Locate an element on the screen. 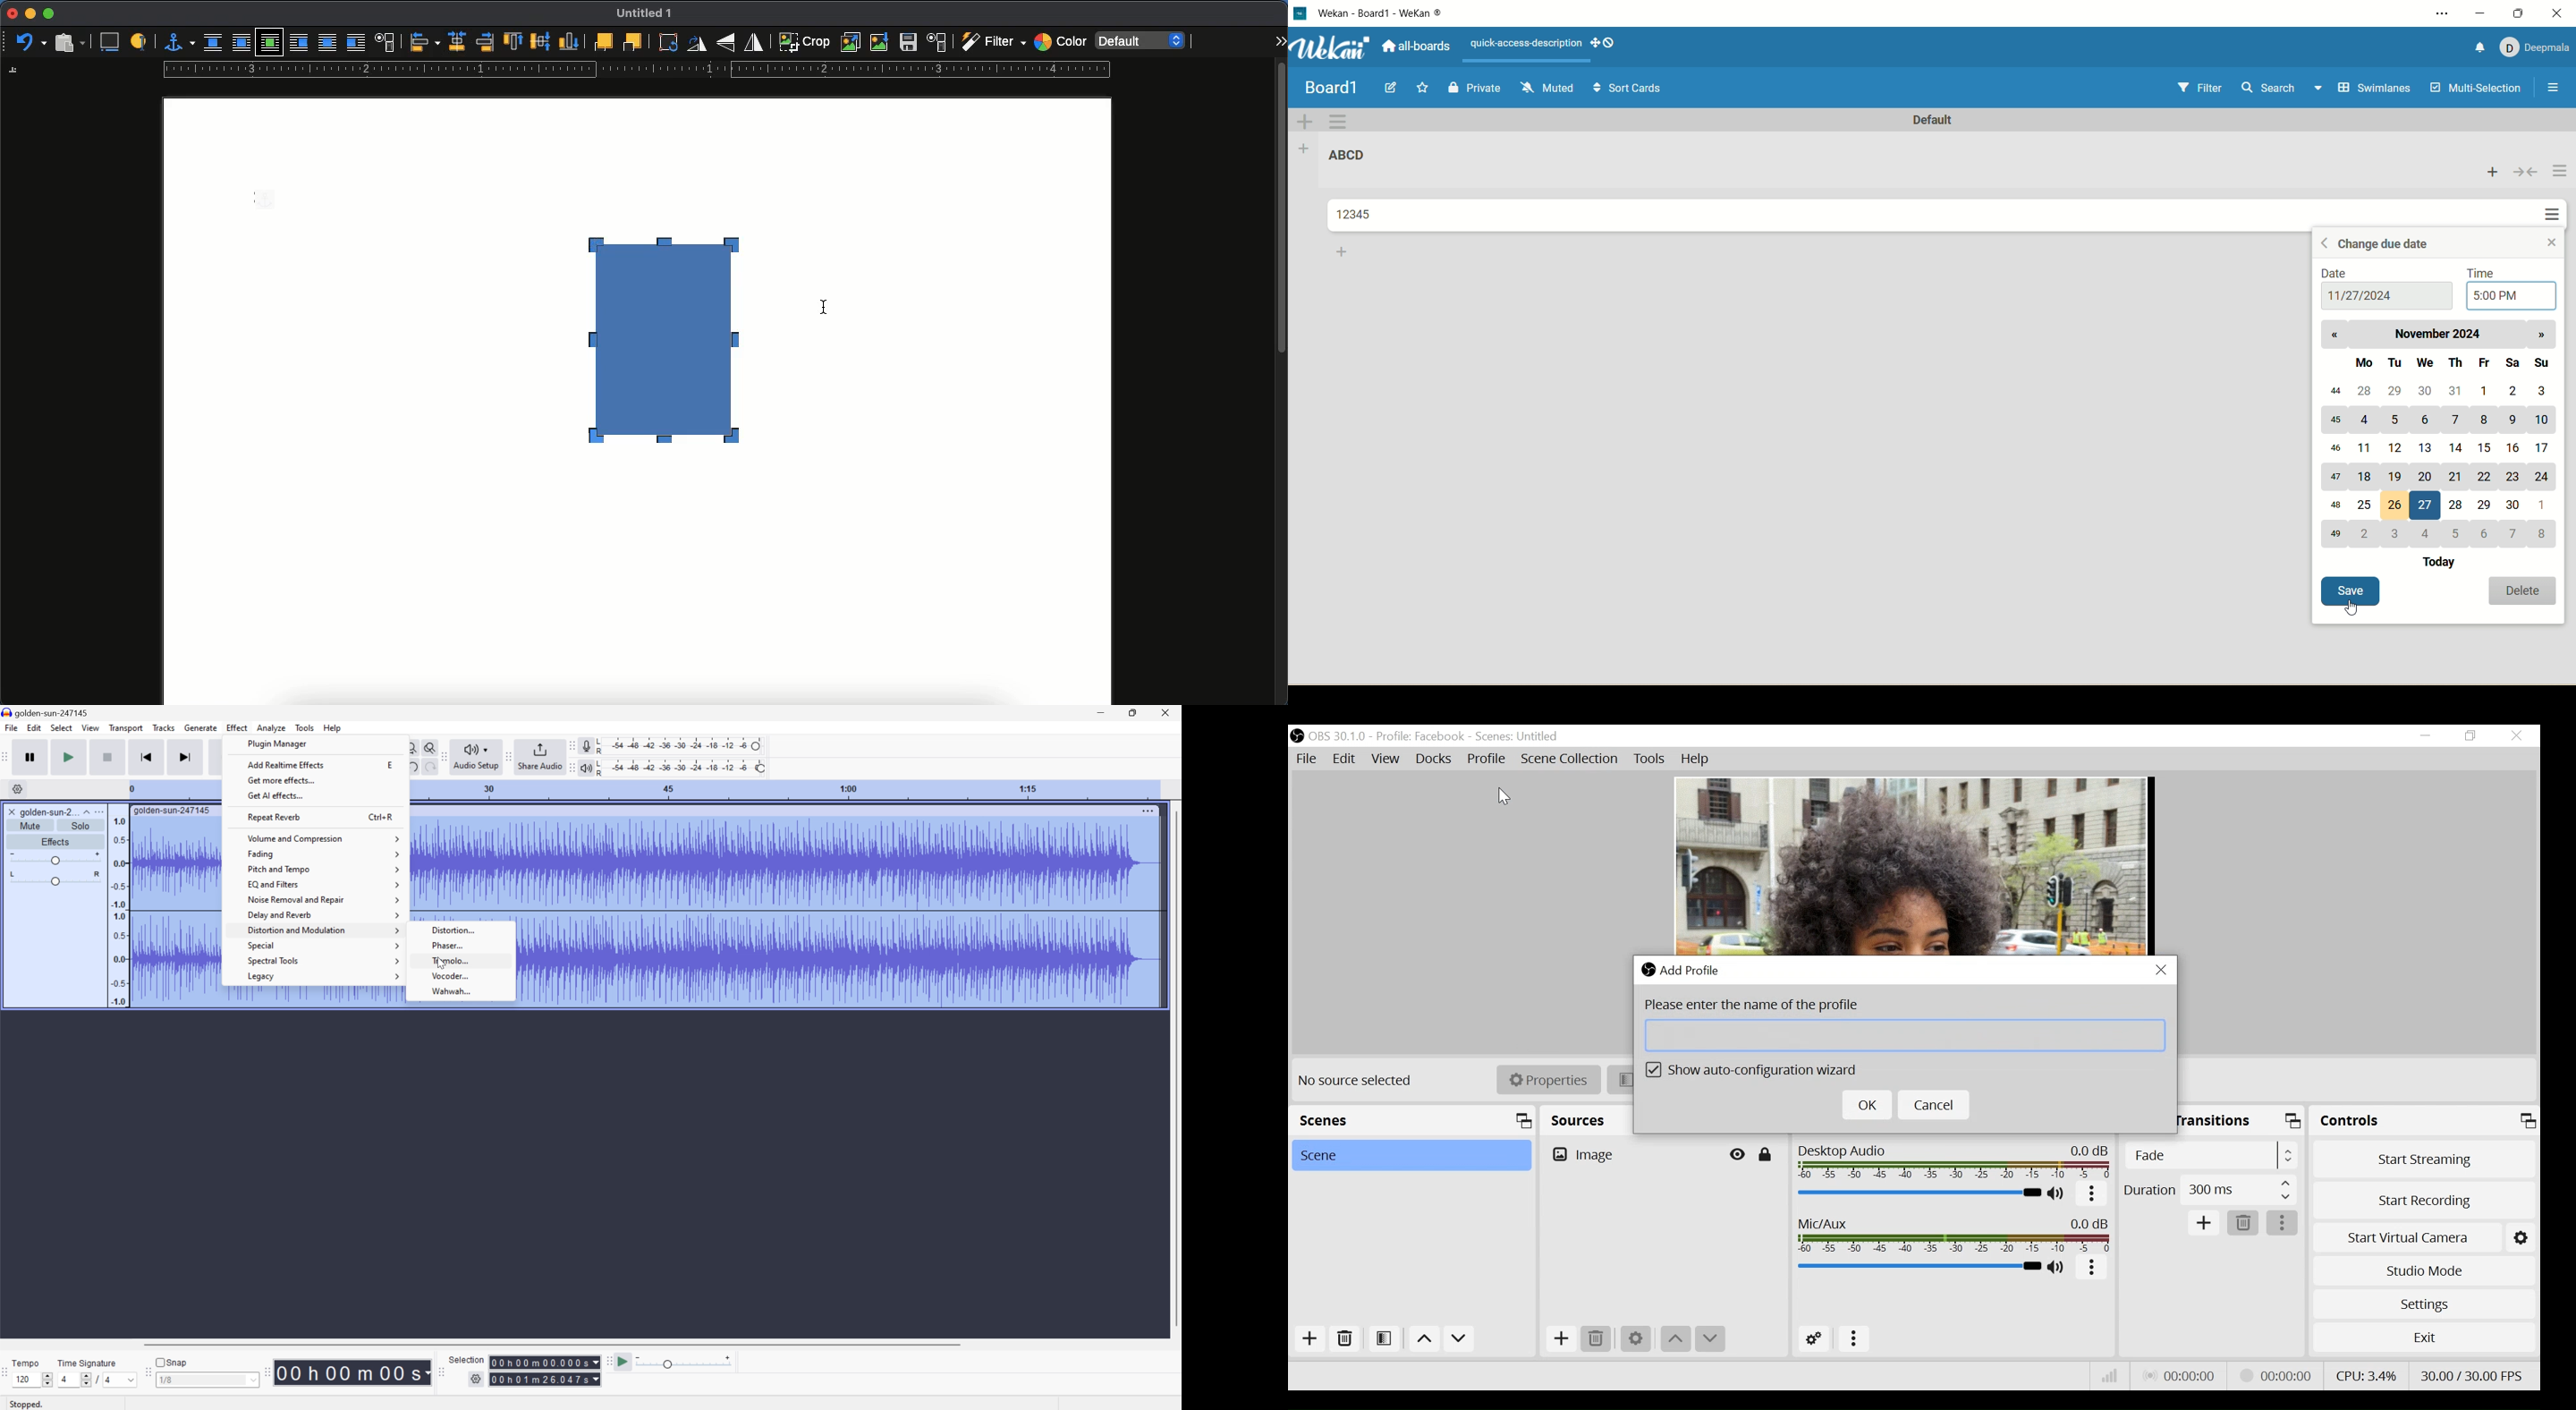 This screenshot has width=2576, height=1428. Controls Panel is located at coordinates (2427, 1121).